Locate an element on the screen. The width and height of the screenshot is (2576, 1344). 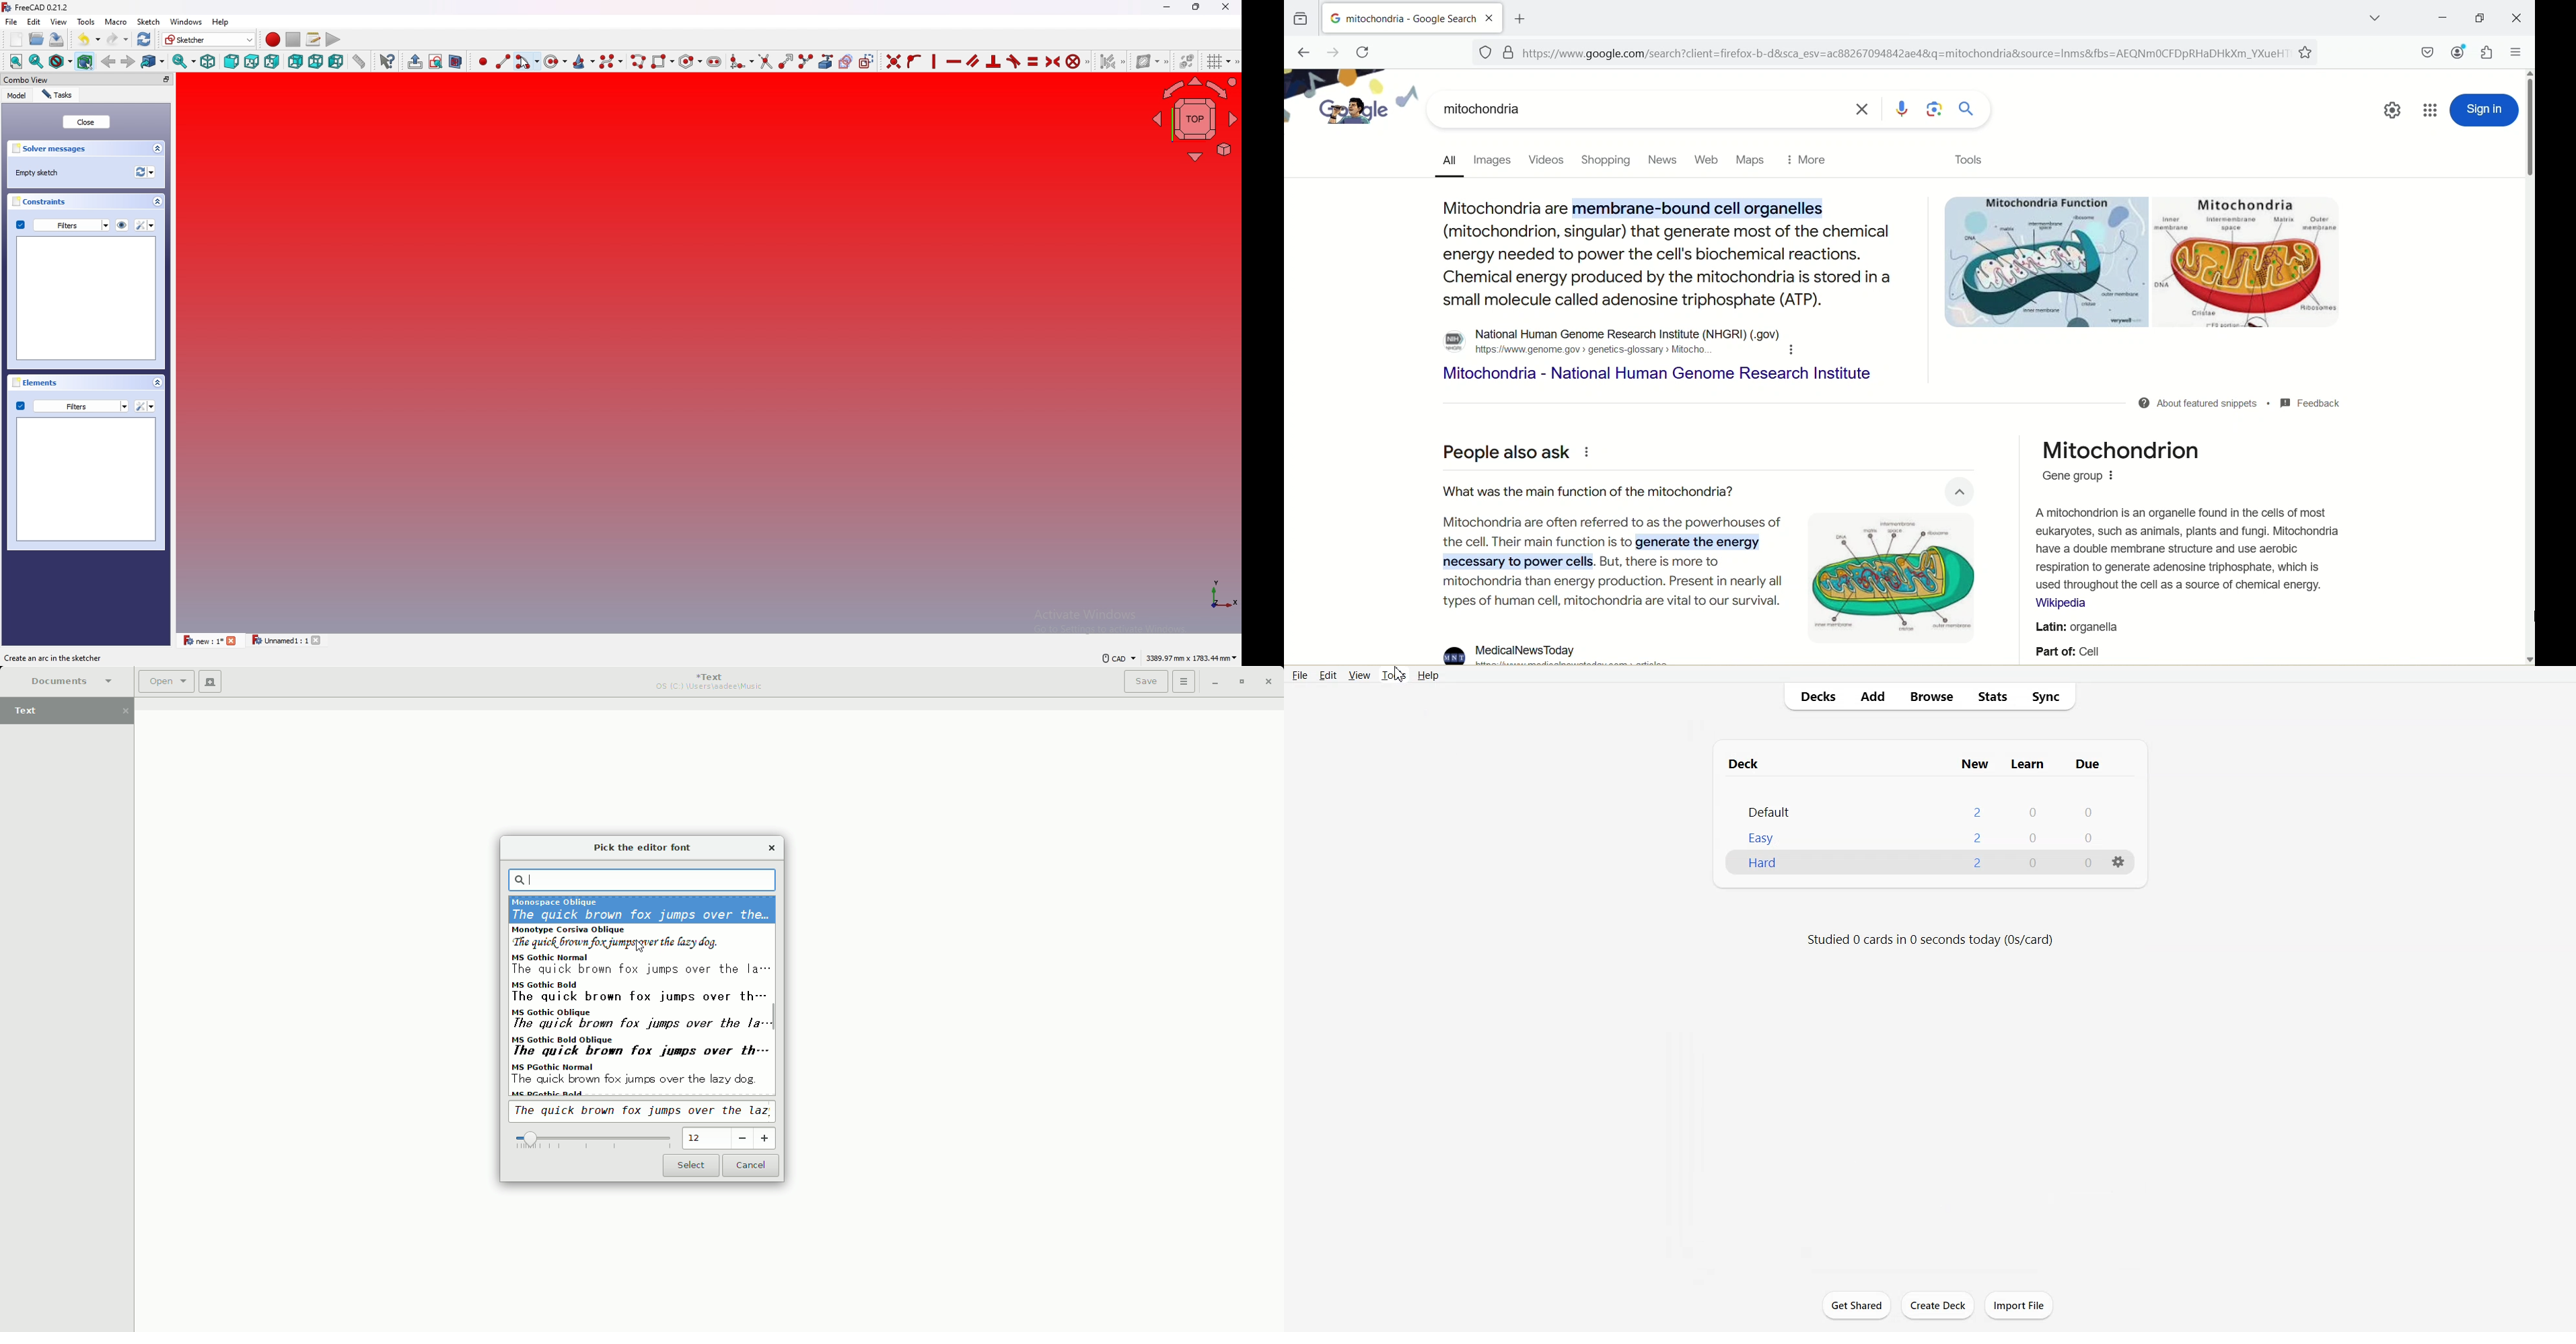
Minimize is located at coordinates (1215, 681).